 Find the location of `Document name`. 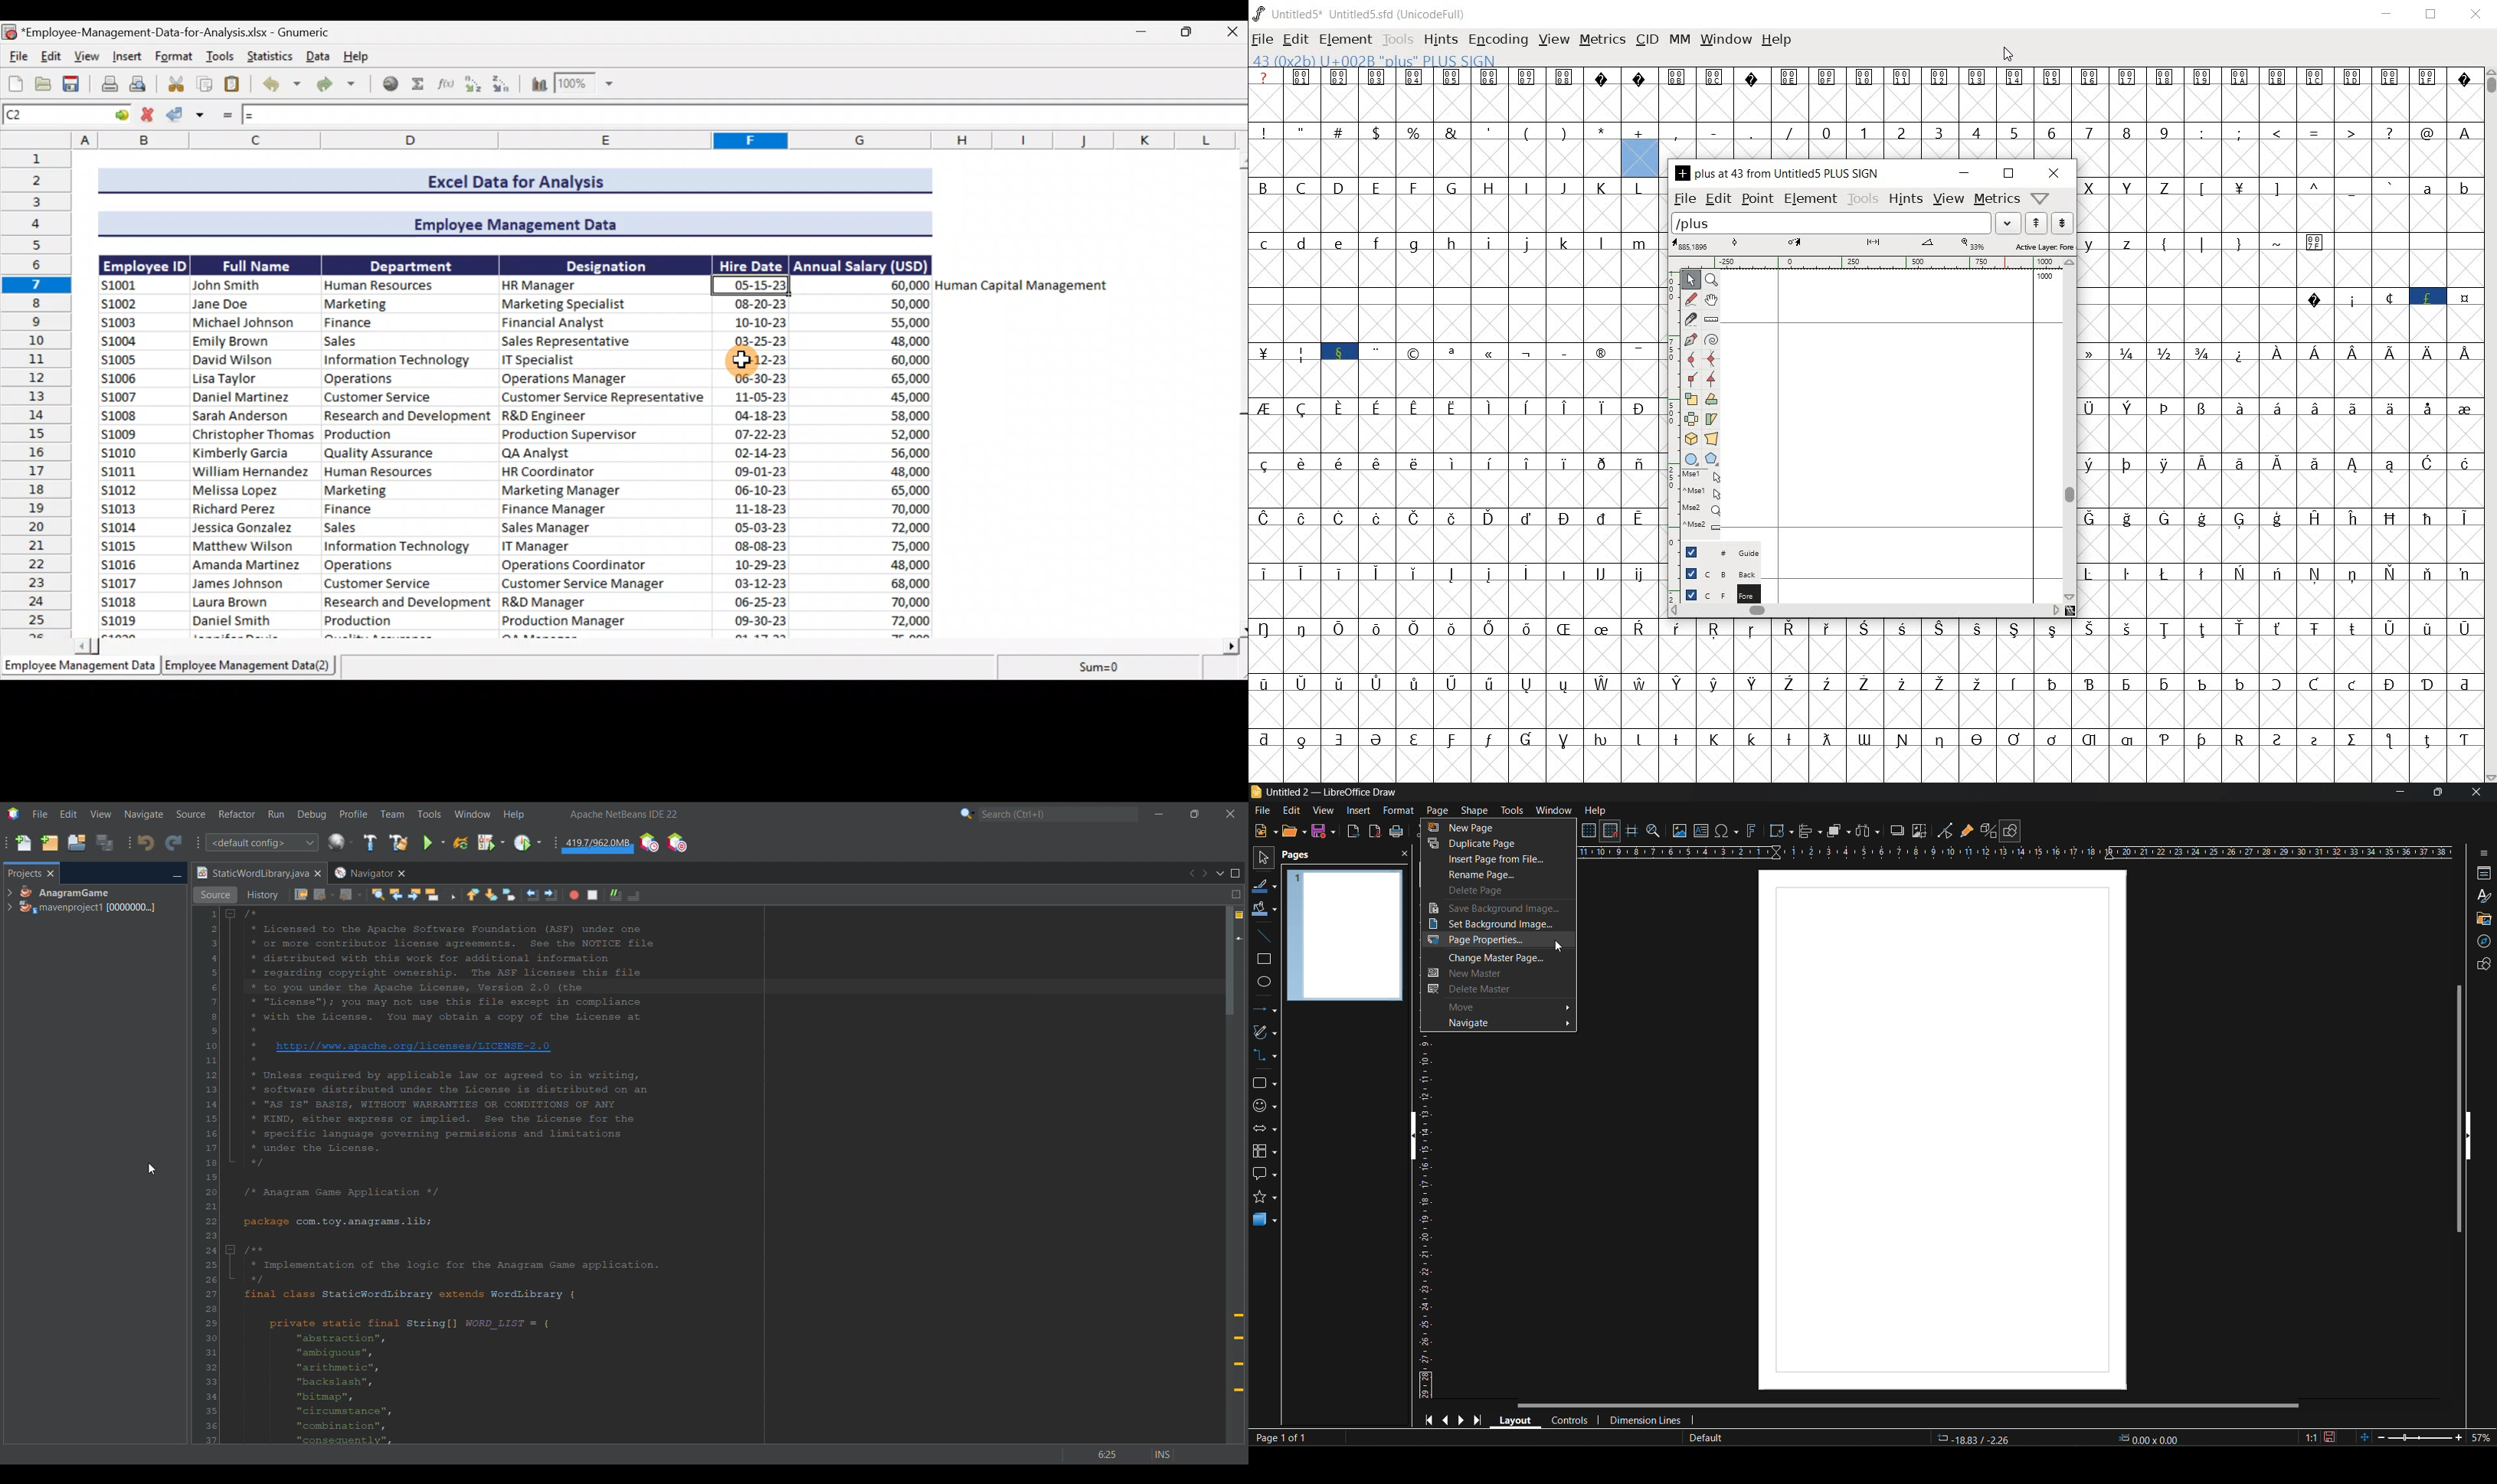

Document name is located at coordinates (166, 31).